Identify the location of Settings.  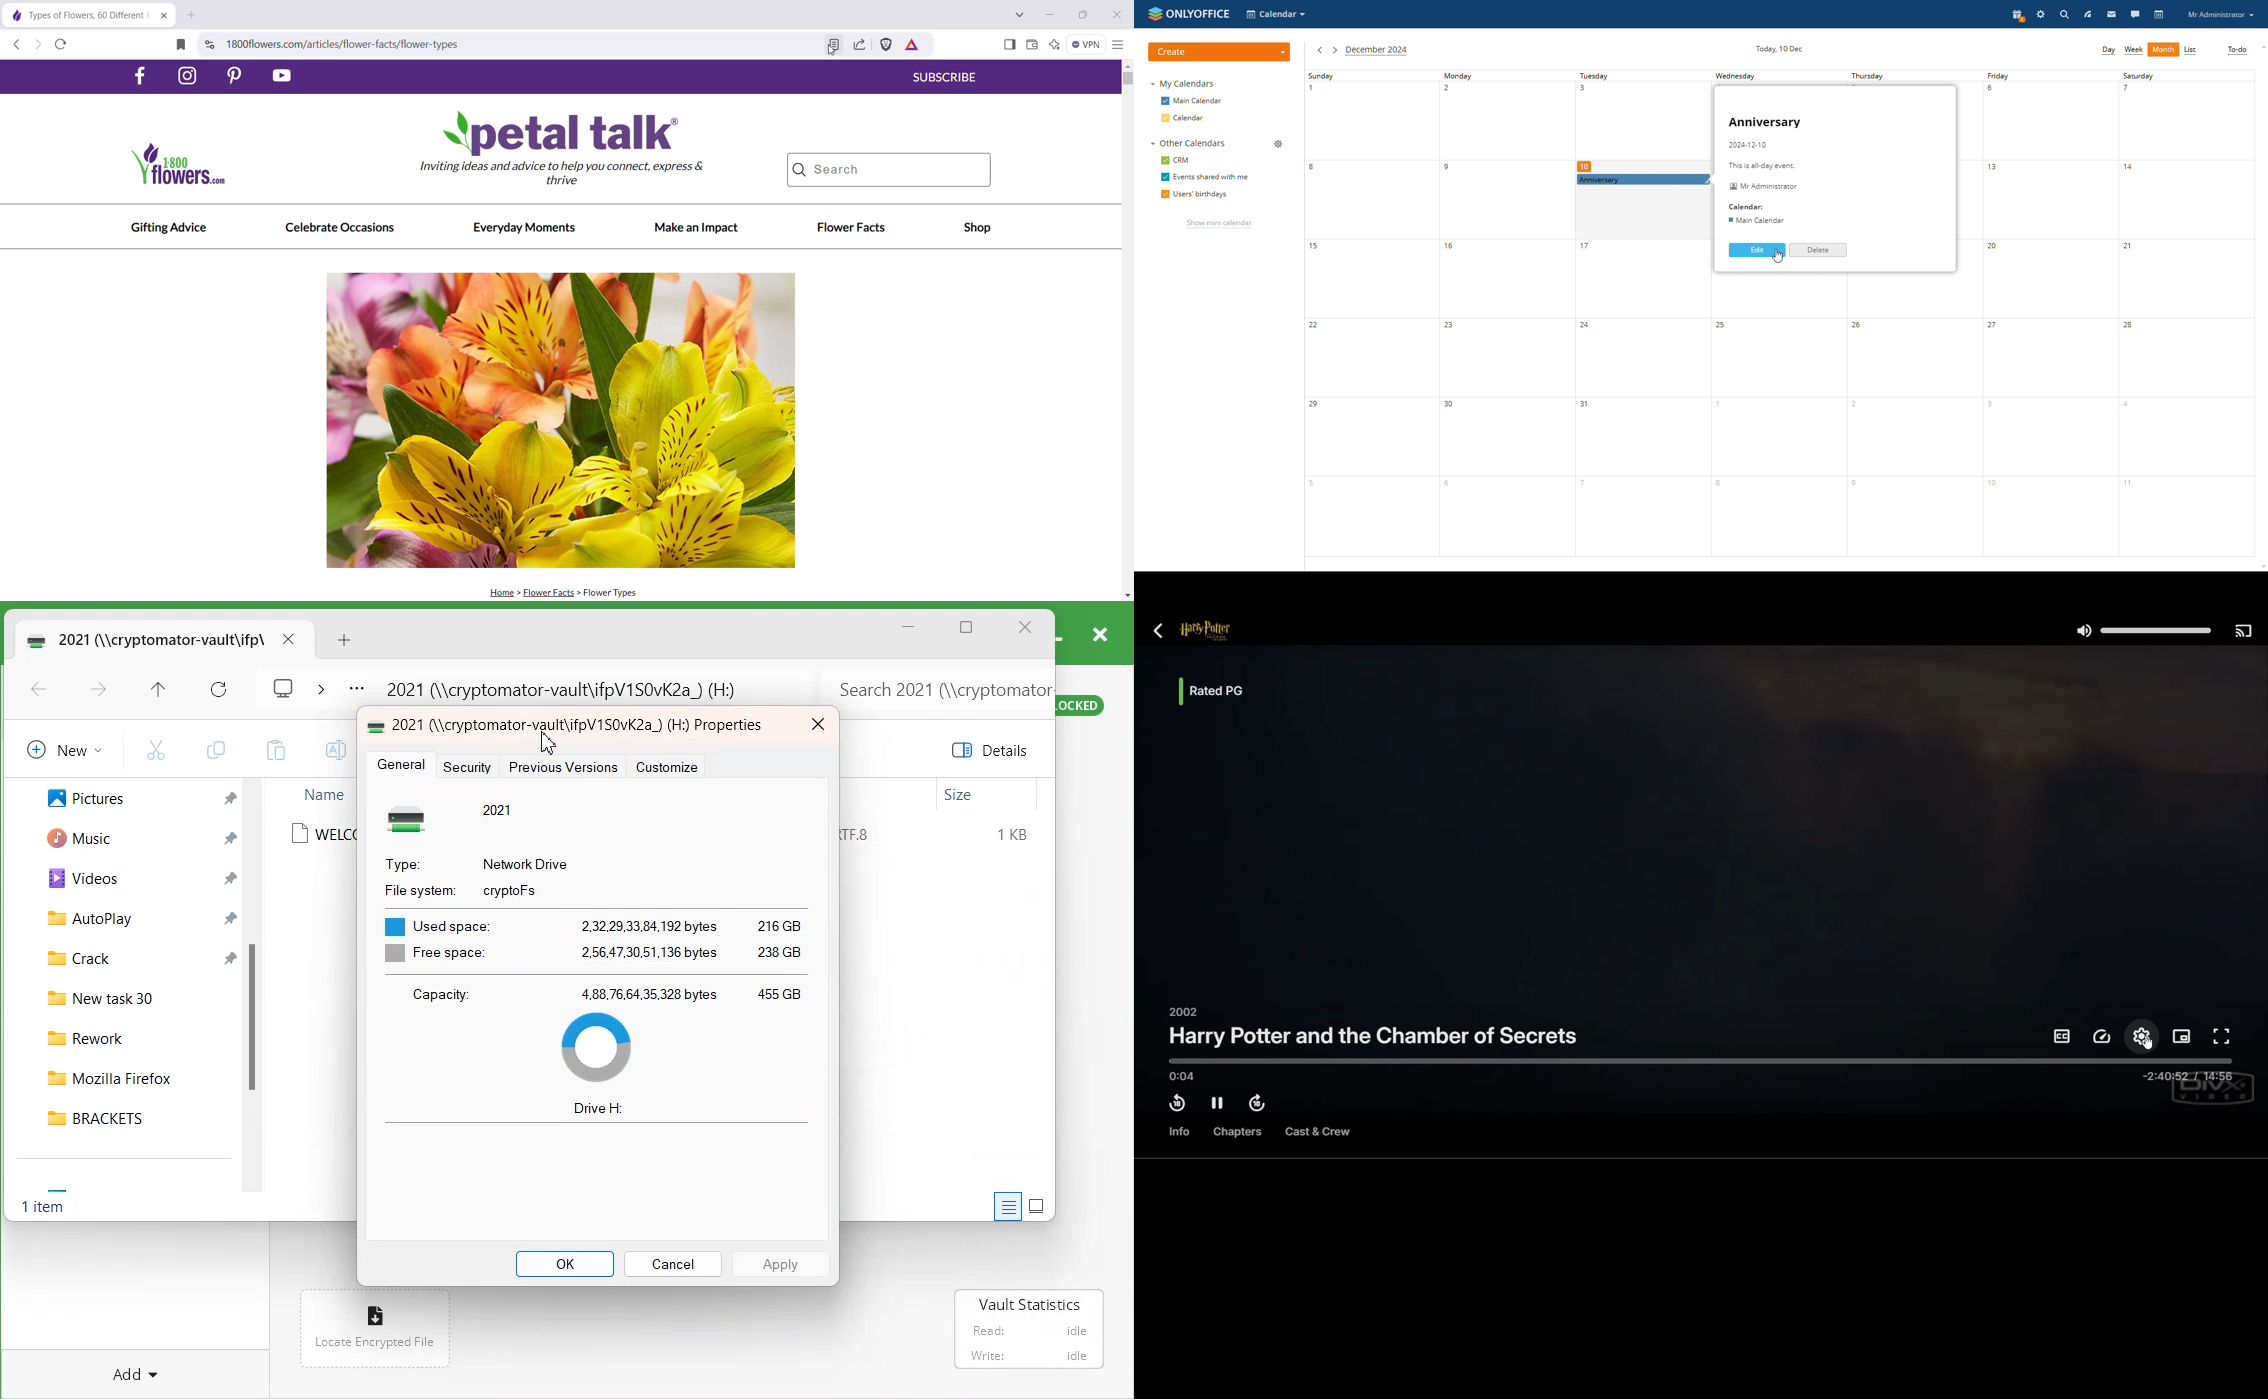
(2144, 1036).